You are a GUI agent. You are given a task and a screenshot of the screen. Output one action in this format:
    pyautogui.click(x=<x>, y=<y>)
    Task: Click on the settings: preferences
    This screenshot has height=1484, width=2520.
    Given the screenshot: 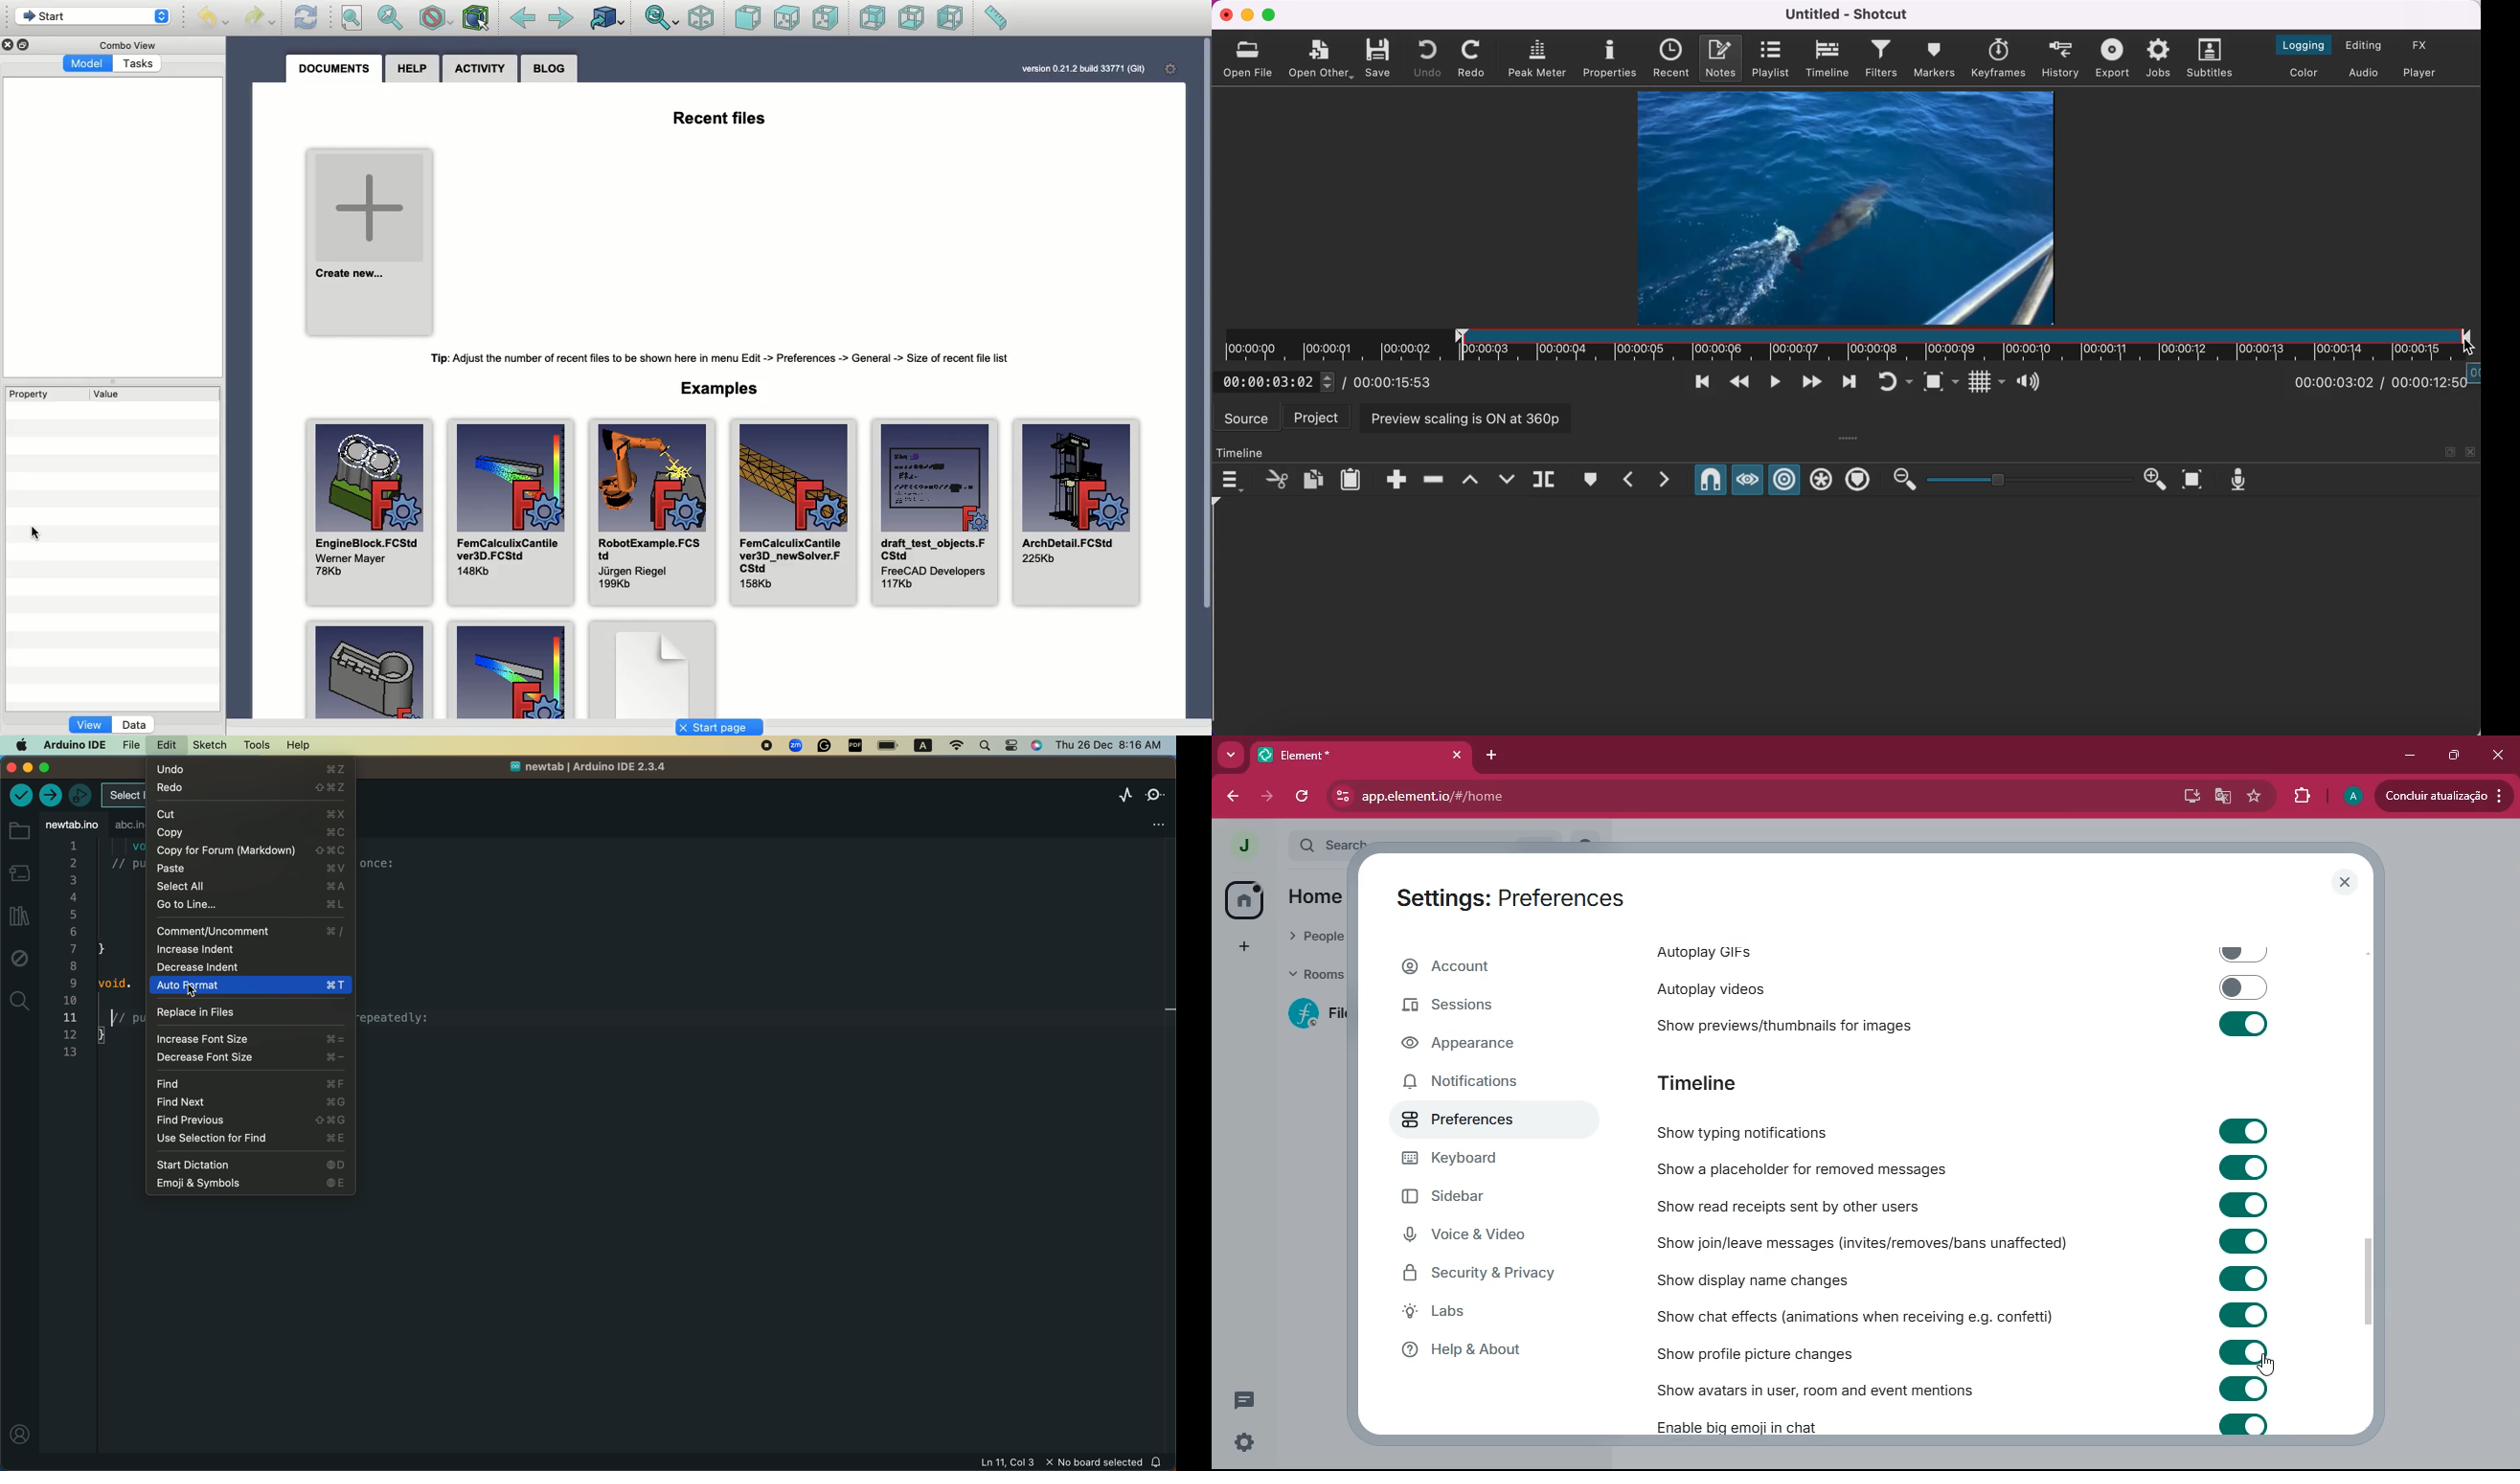 What is the action you would take?
    pyautogui.click(x=1503, y=899)
    